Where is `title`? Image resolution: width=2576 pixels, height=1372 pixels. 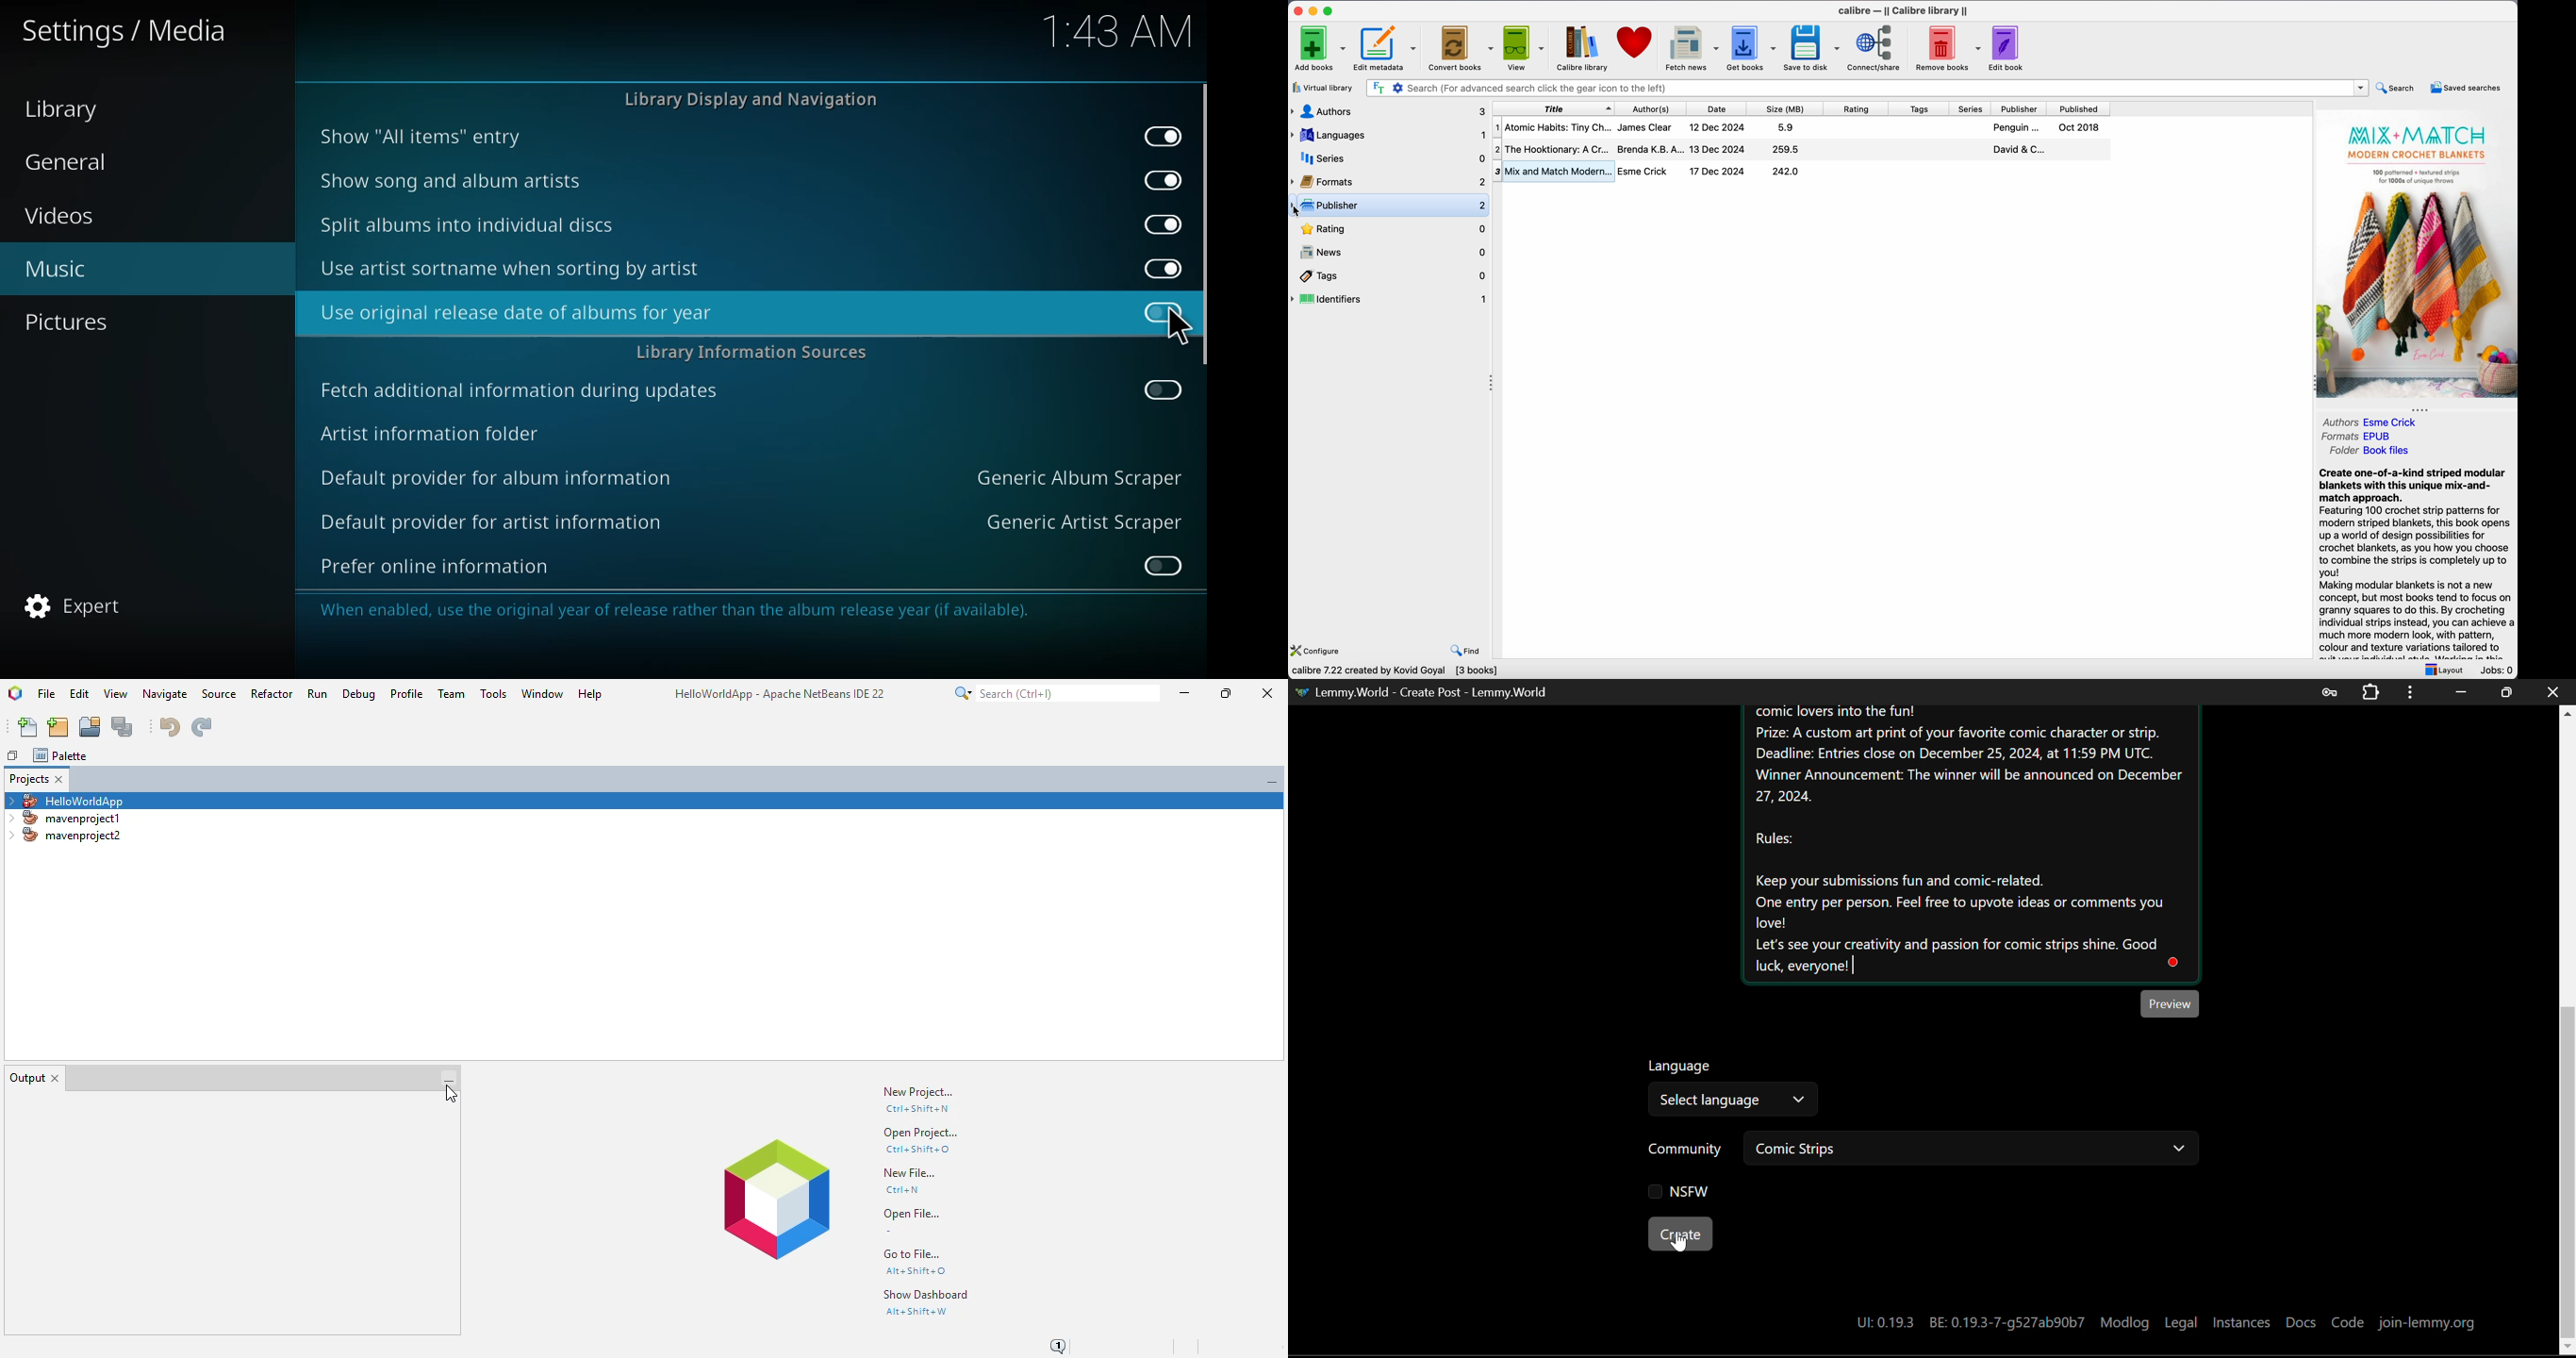
title is located at coordinates (1553, 108).